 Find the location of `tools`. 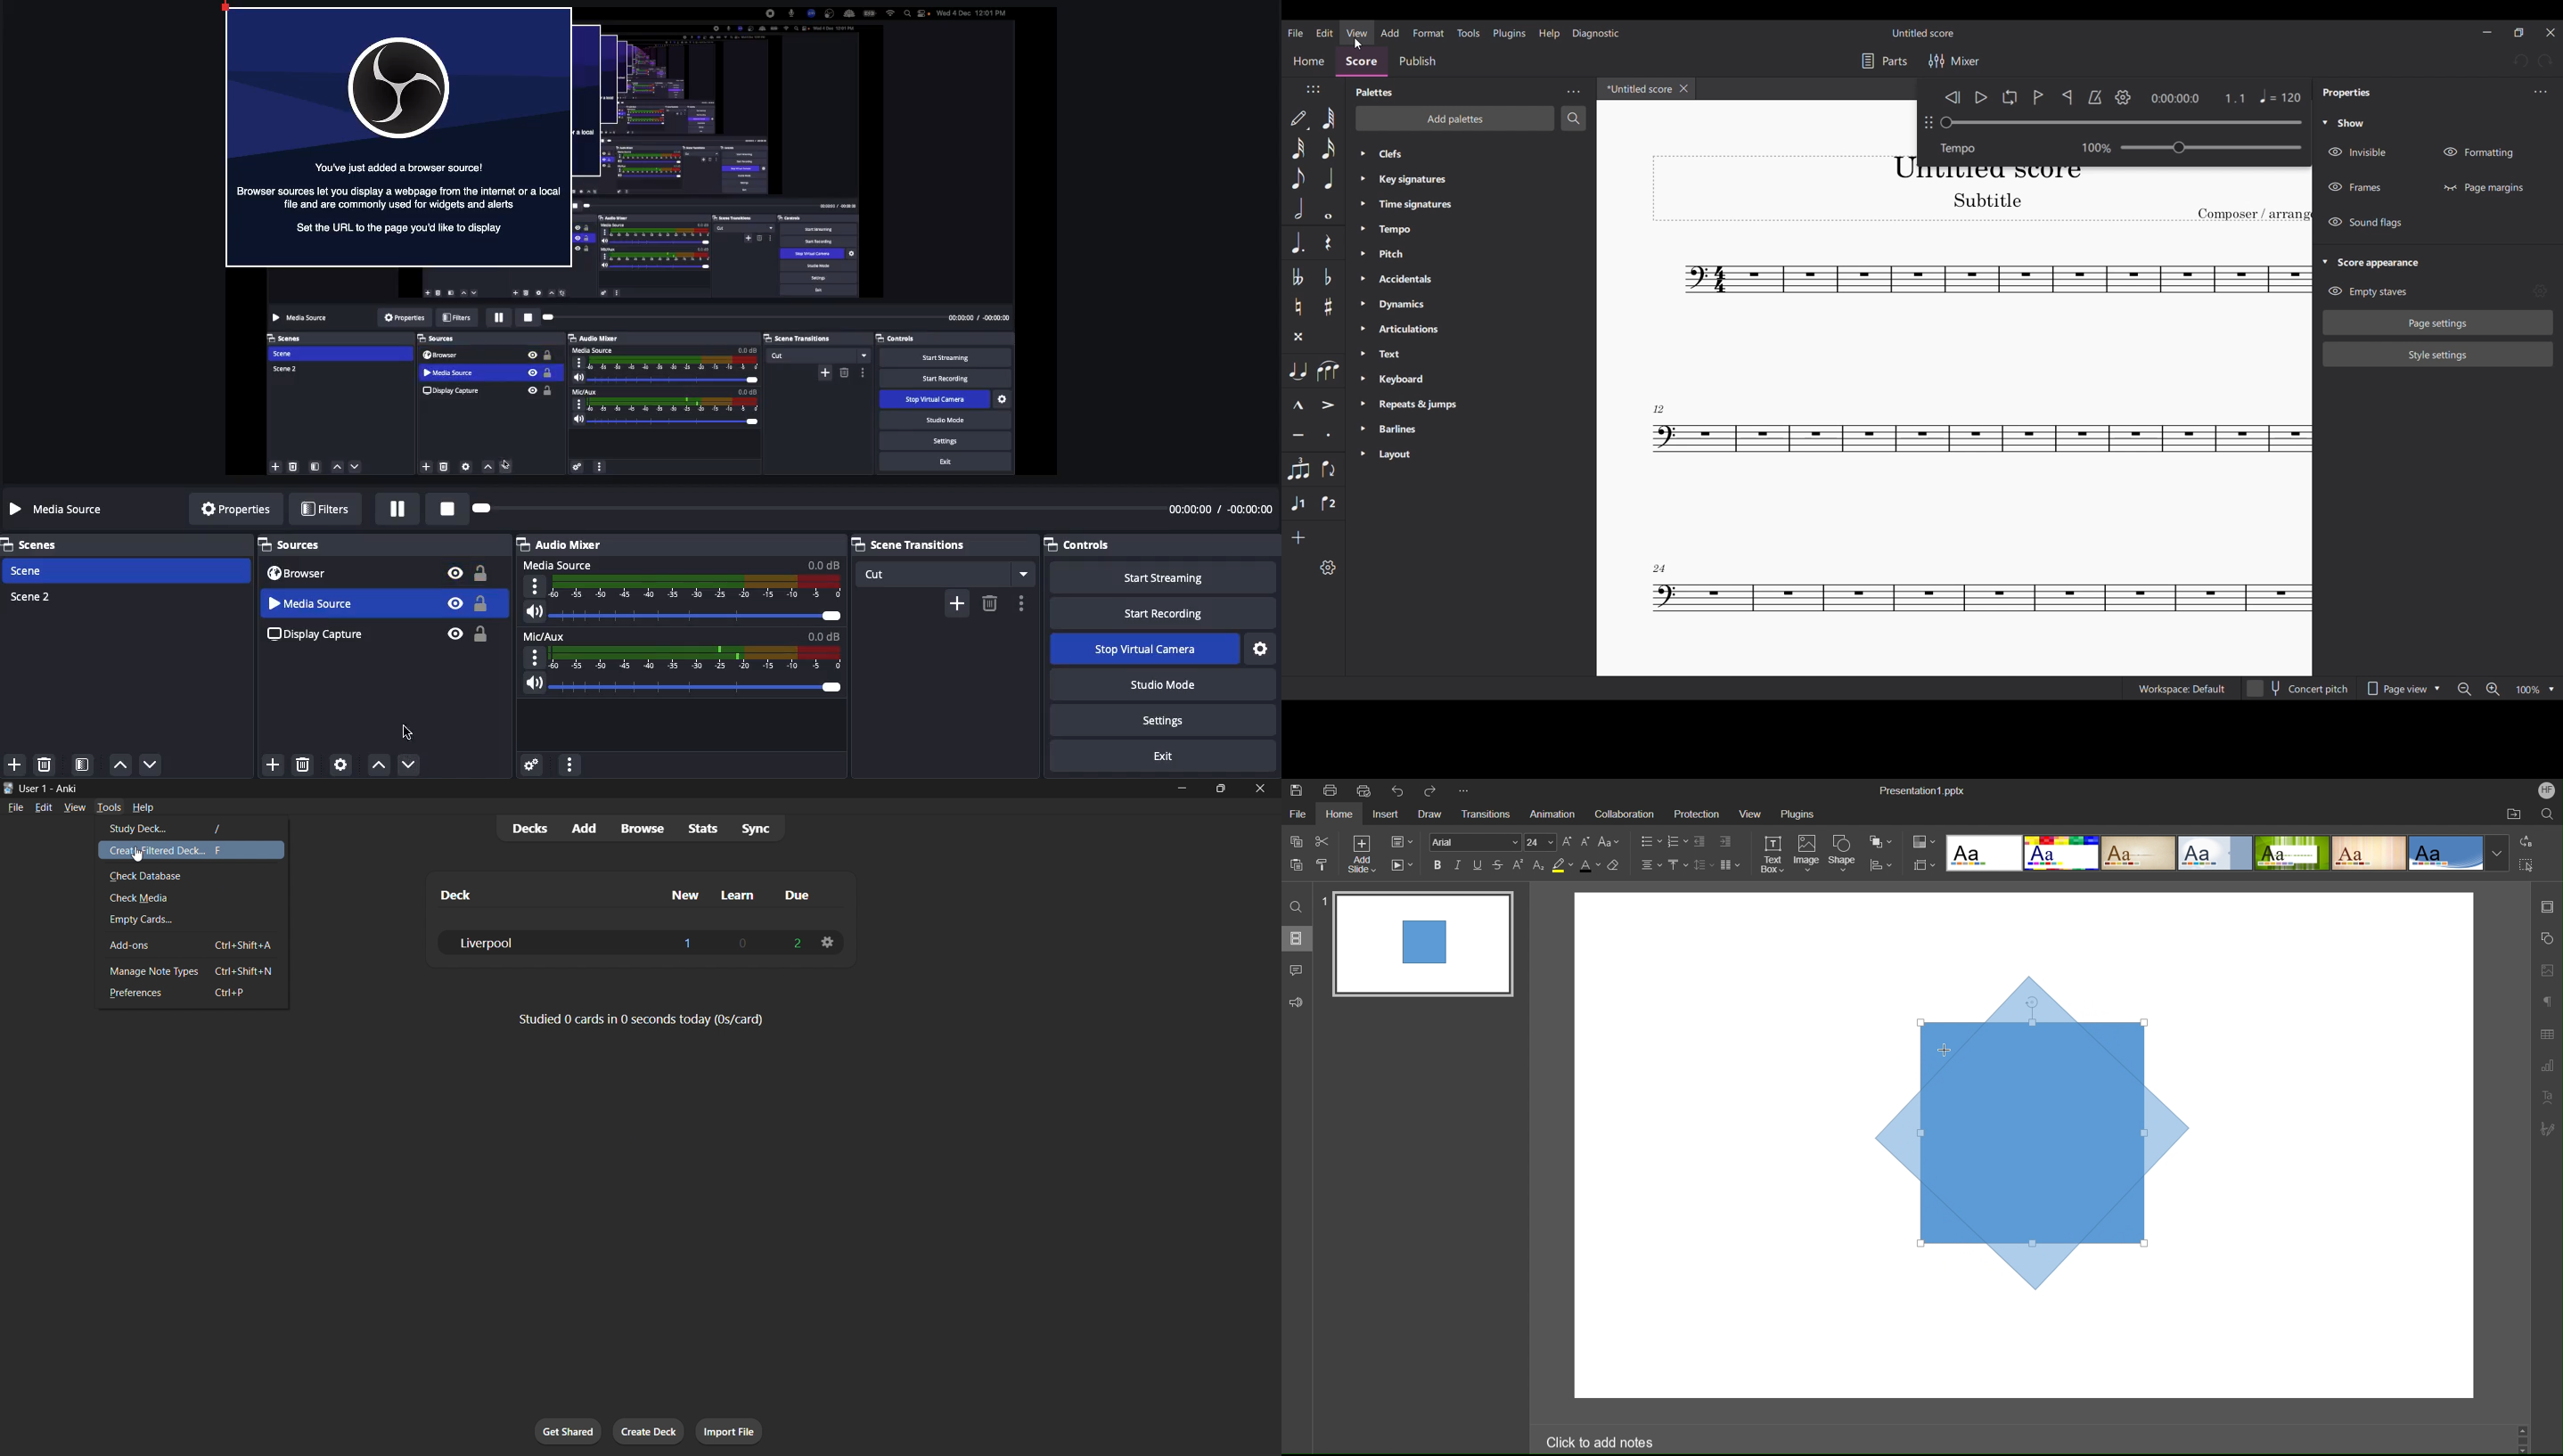

tools is located at coordinates (109, 808).